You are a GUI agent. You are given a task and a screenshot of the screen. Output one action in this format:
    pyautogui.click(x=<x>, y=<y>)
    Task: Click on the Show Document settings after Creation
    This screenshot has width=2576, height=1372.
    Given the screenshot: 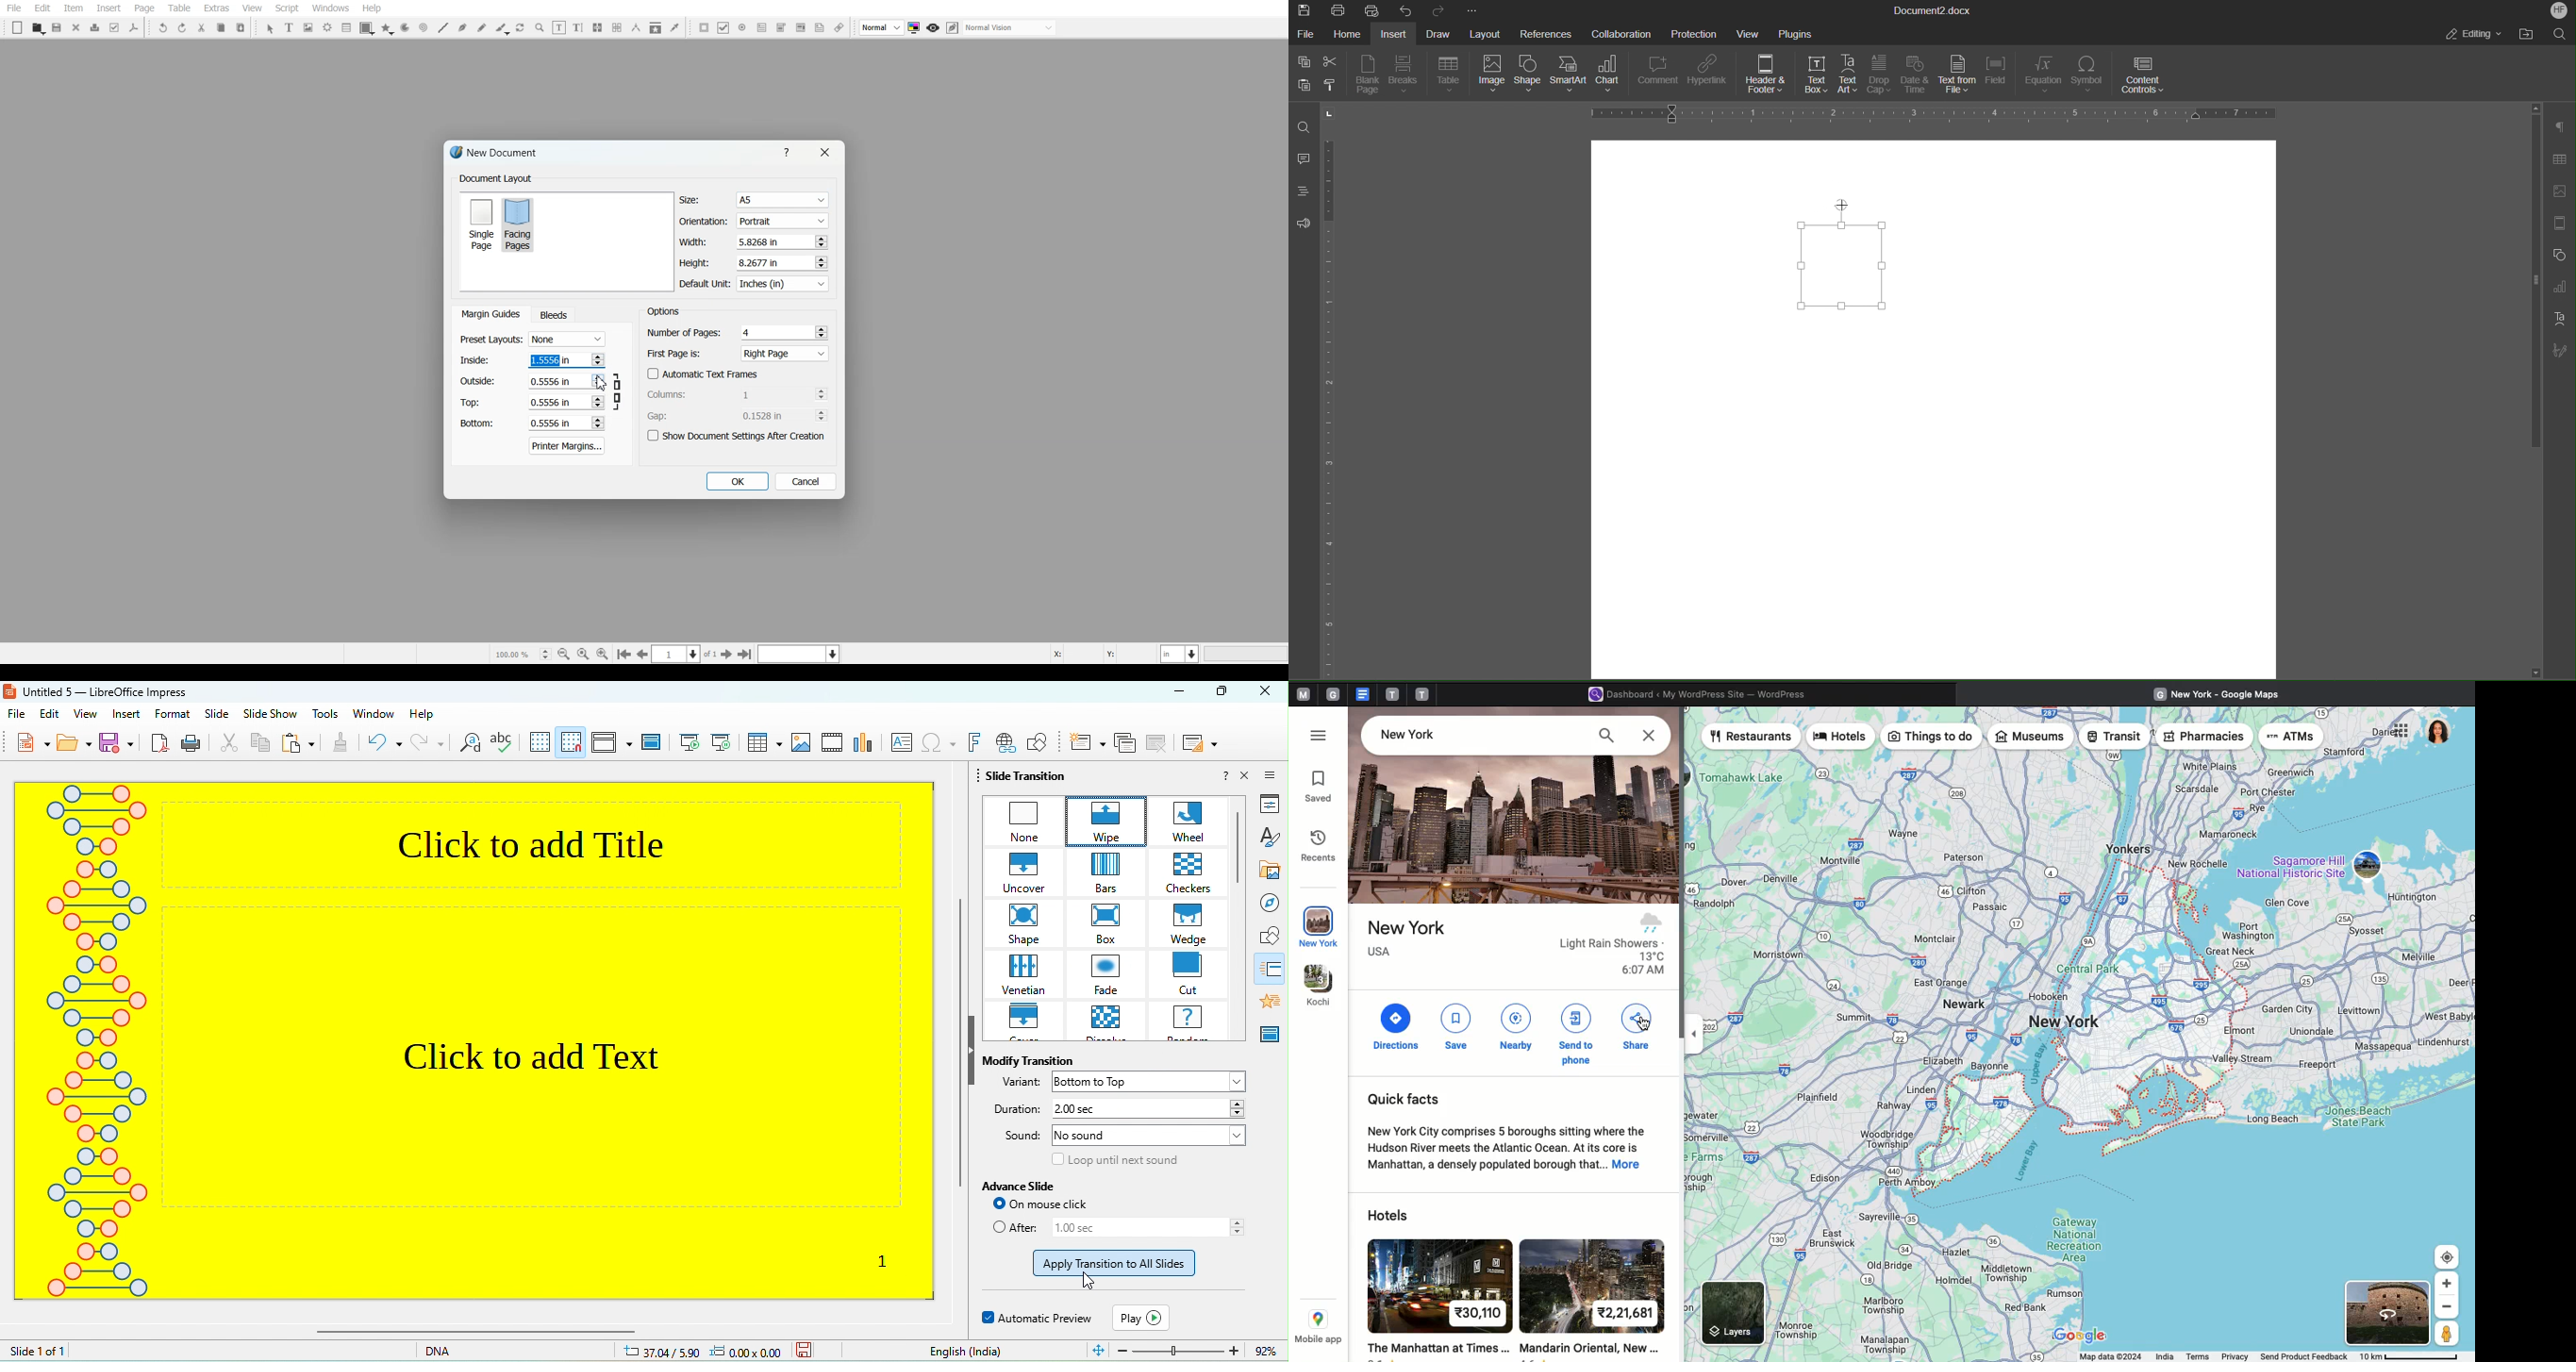 What is the action you would take?
    pyautogui.click(x=738, y=436)
    